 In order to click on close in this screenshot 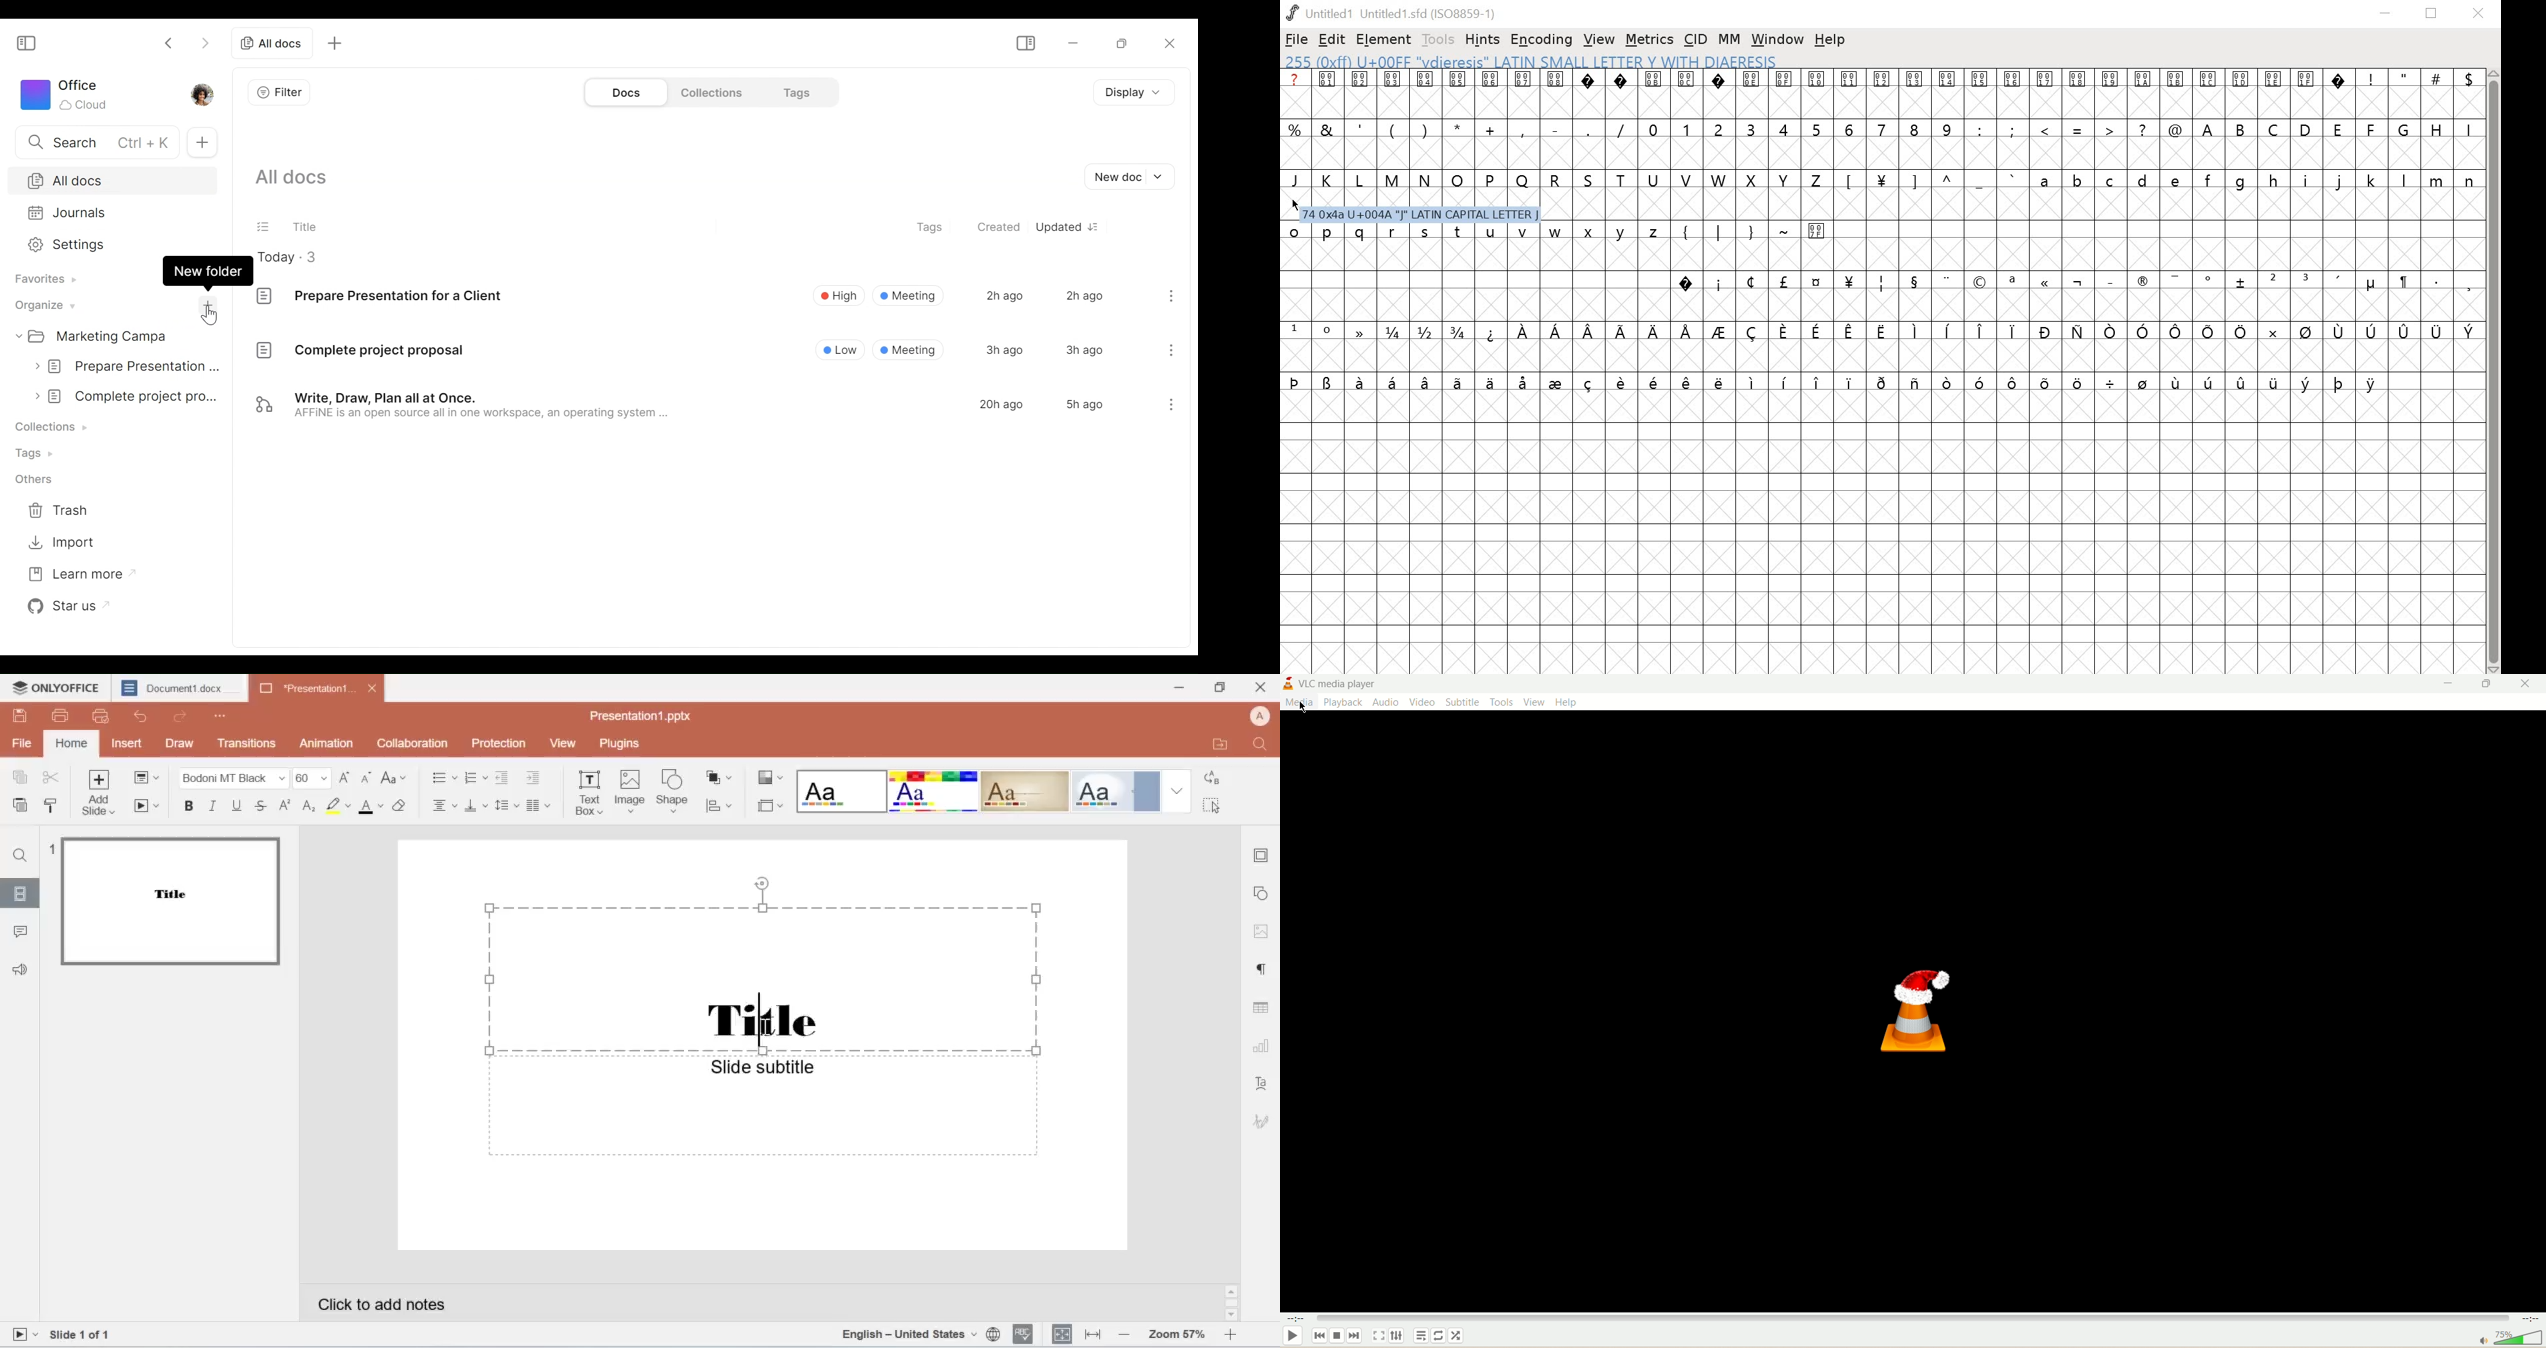, I will do `click(2530, 683)`.